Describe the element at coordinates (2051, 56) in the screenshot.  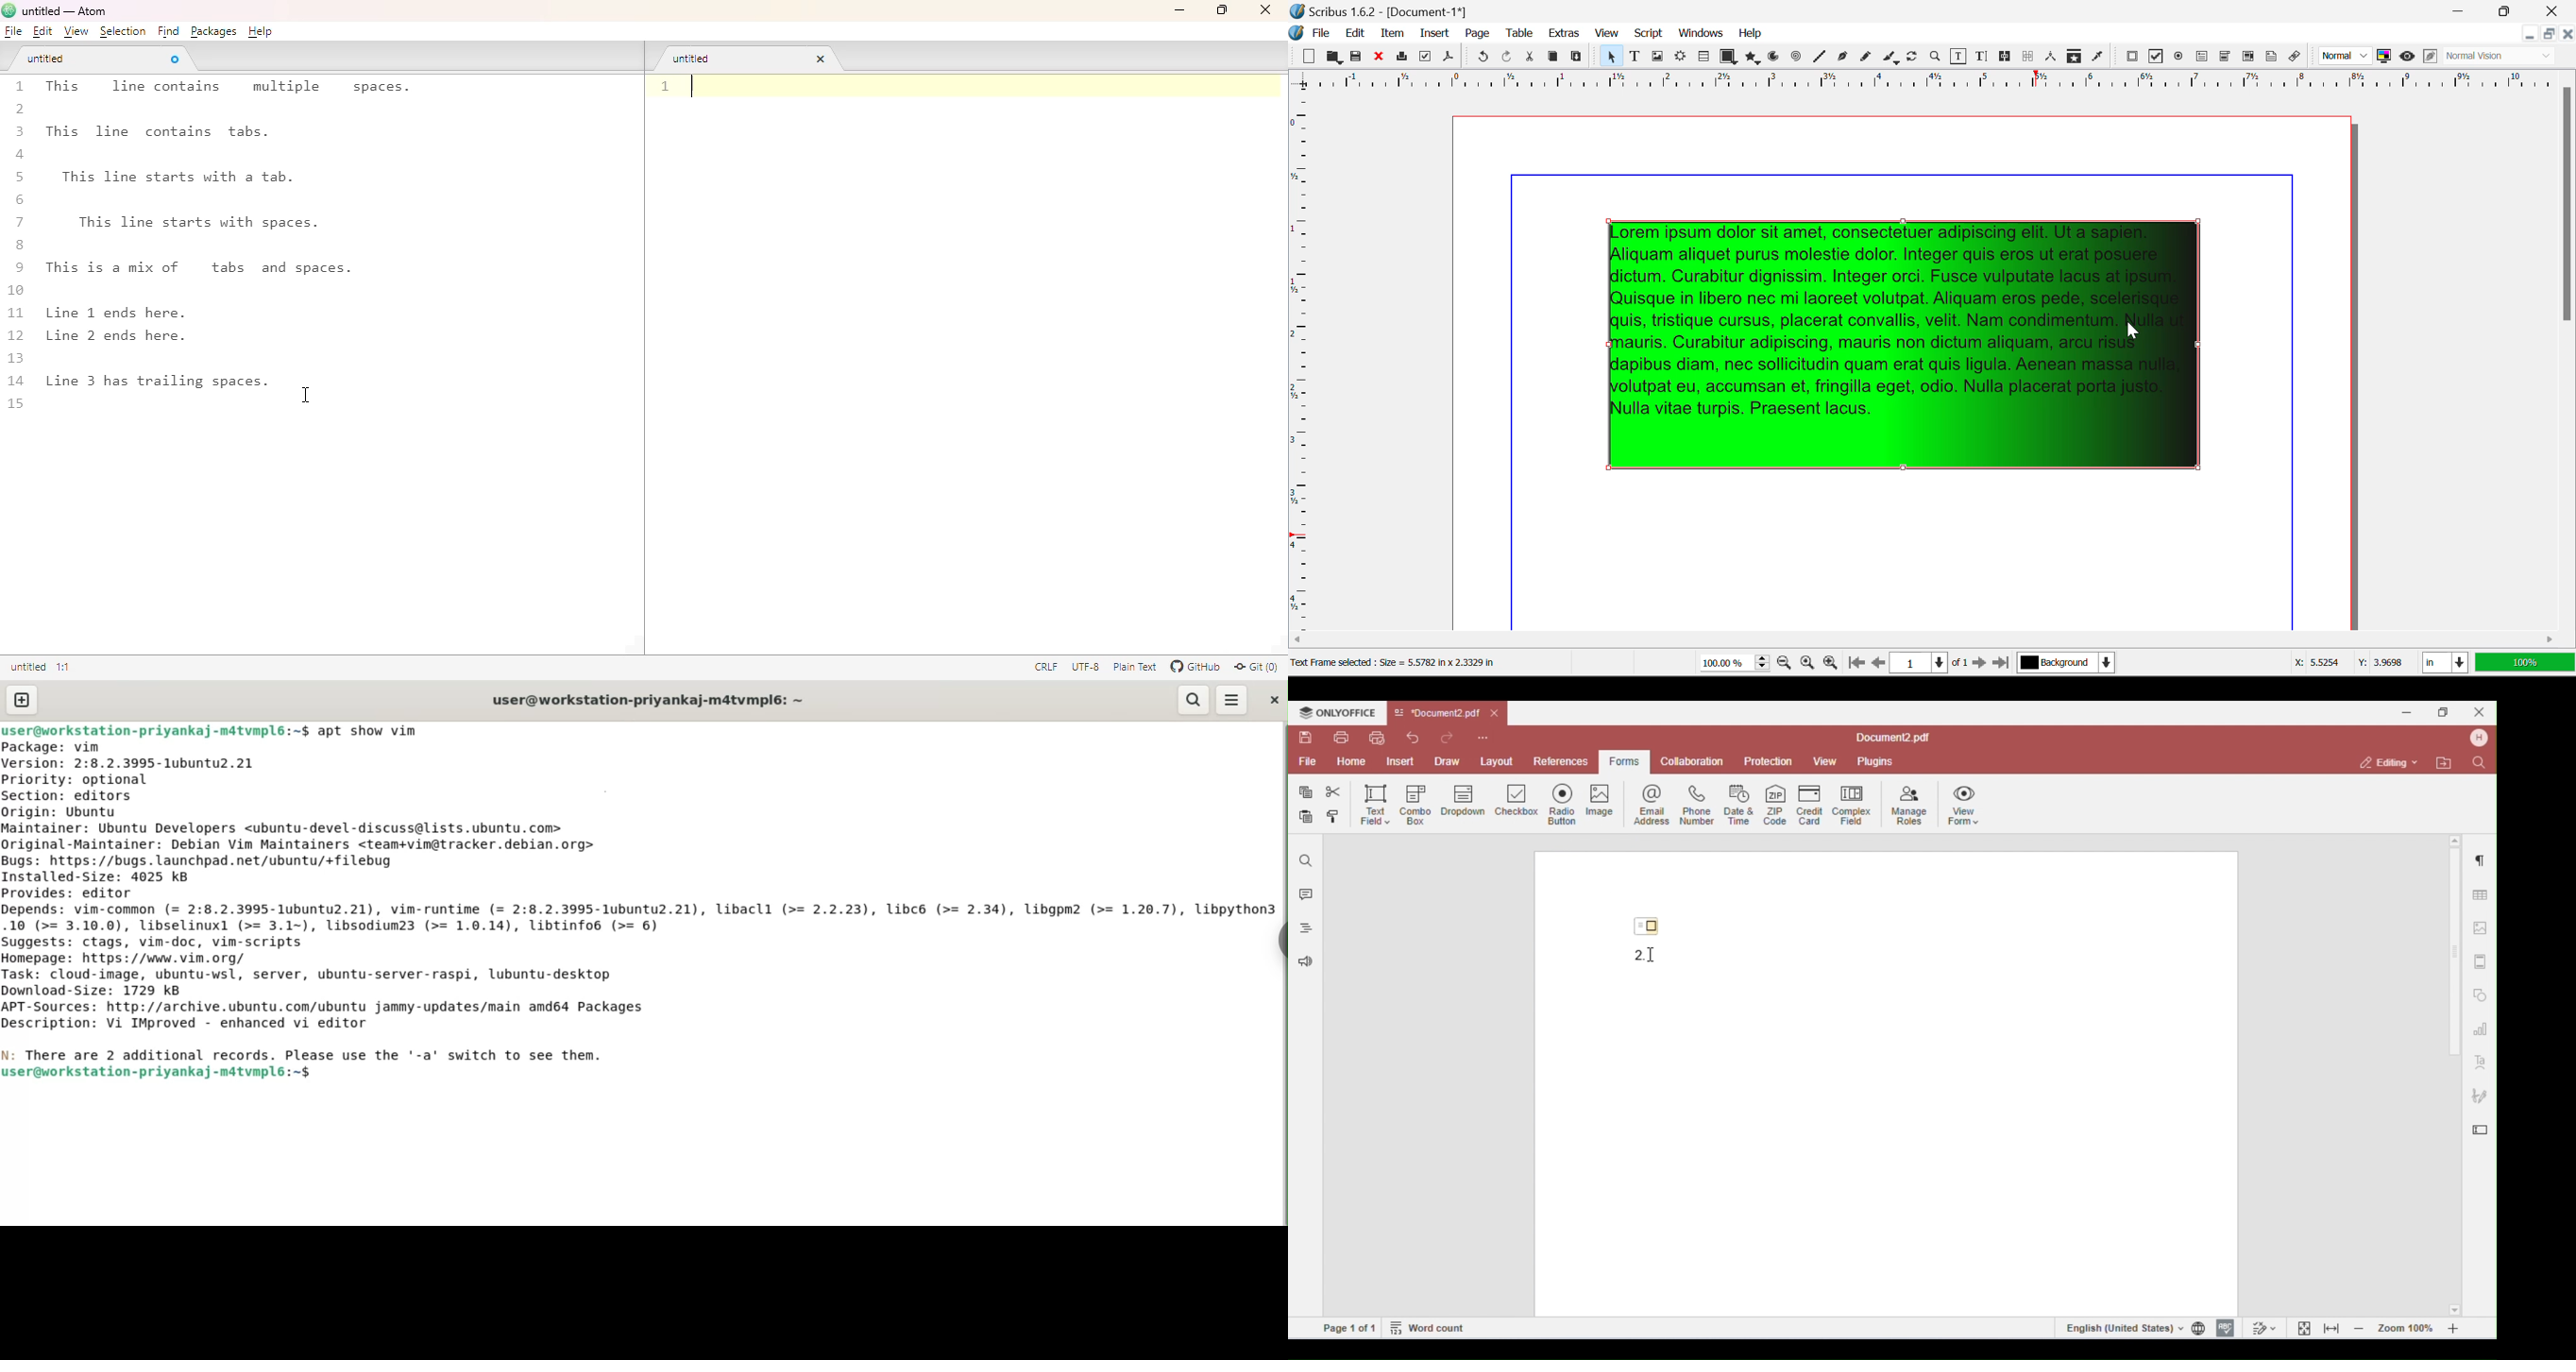
I see `Measurements` at that location.